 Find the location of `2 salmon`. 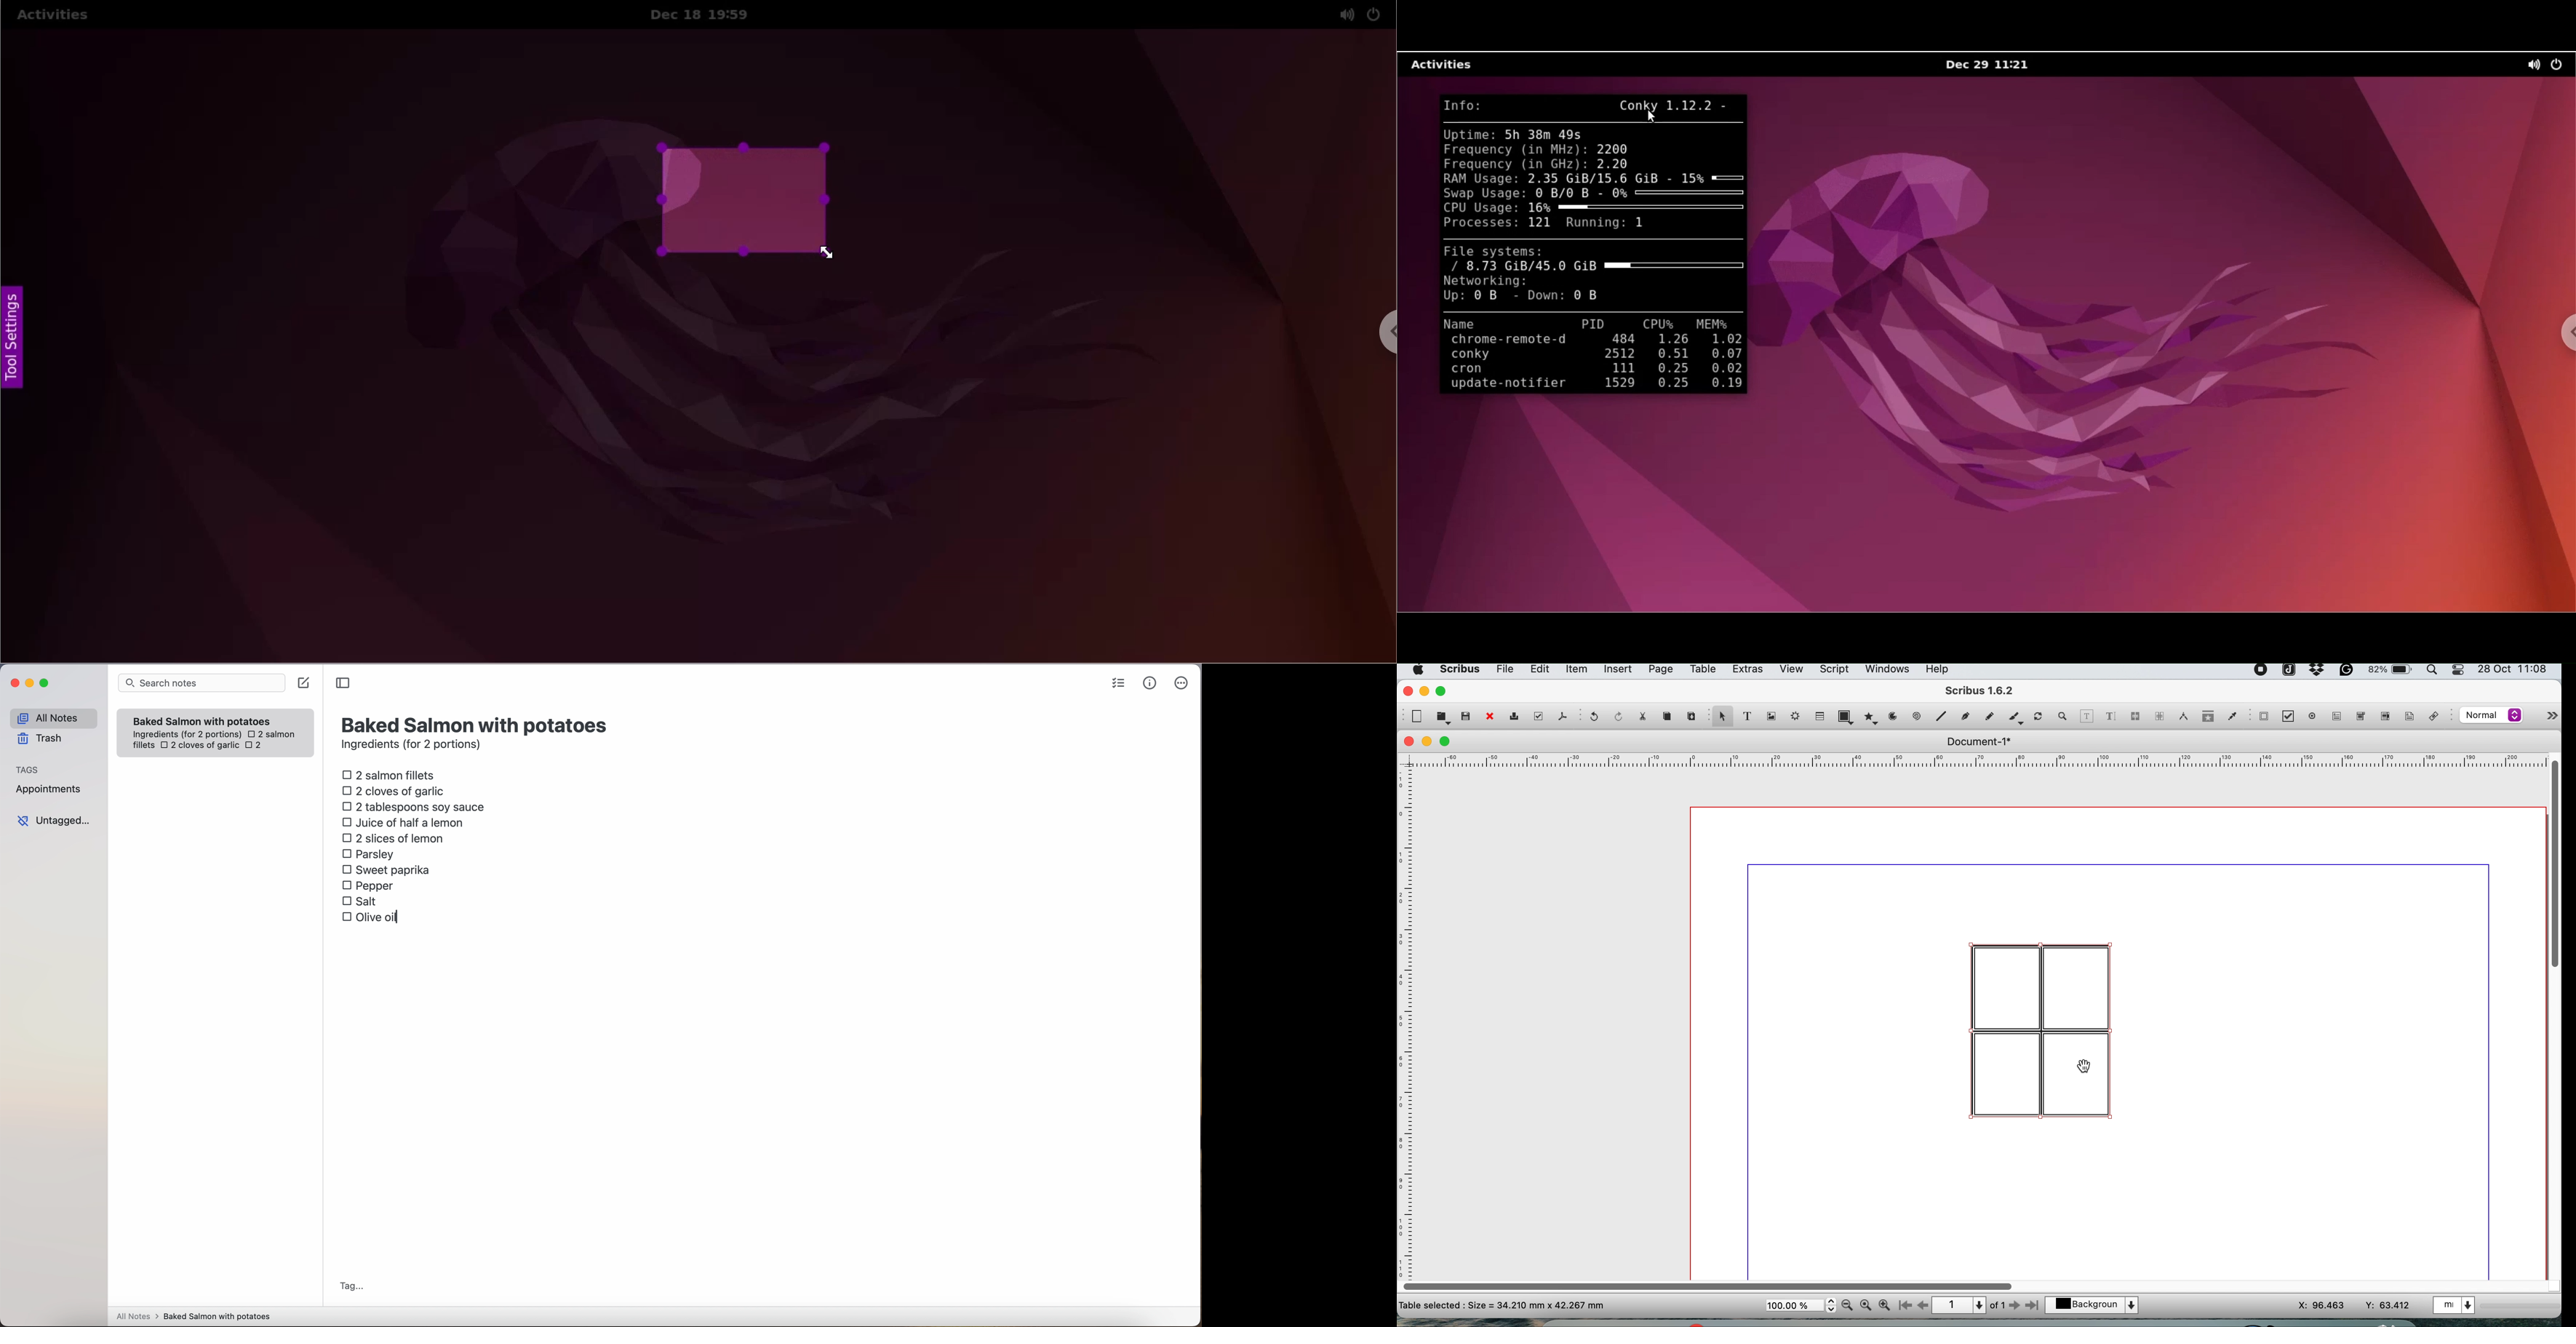

2 salmon is located at coordinates (271, 733).